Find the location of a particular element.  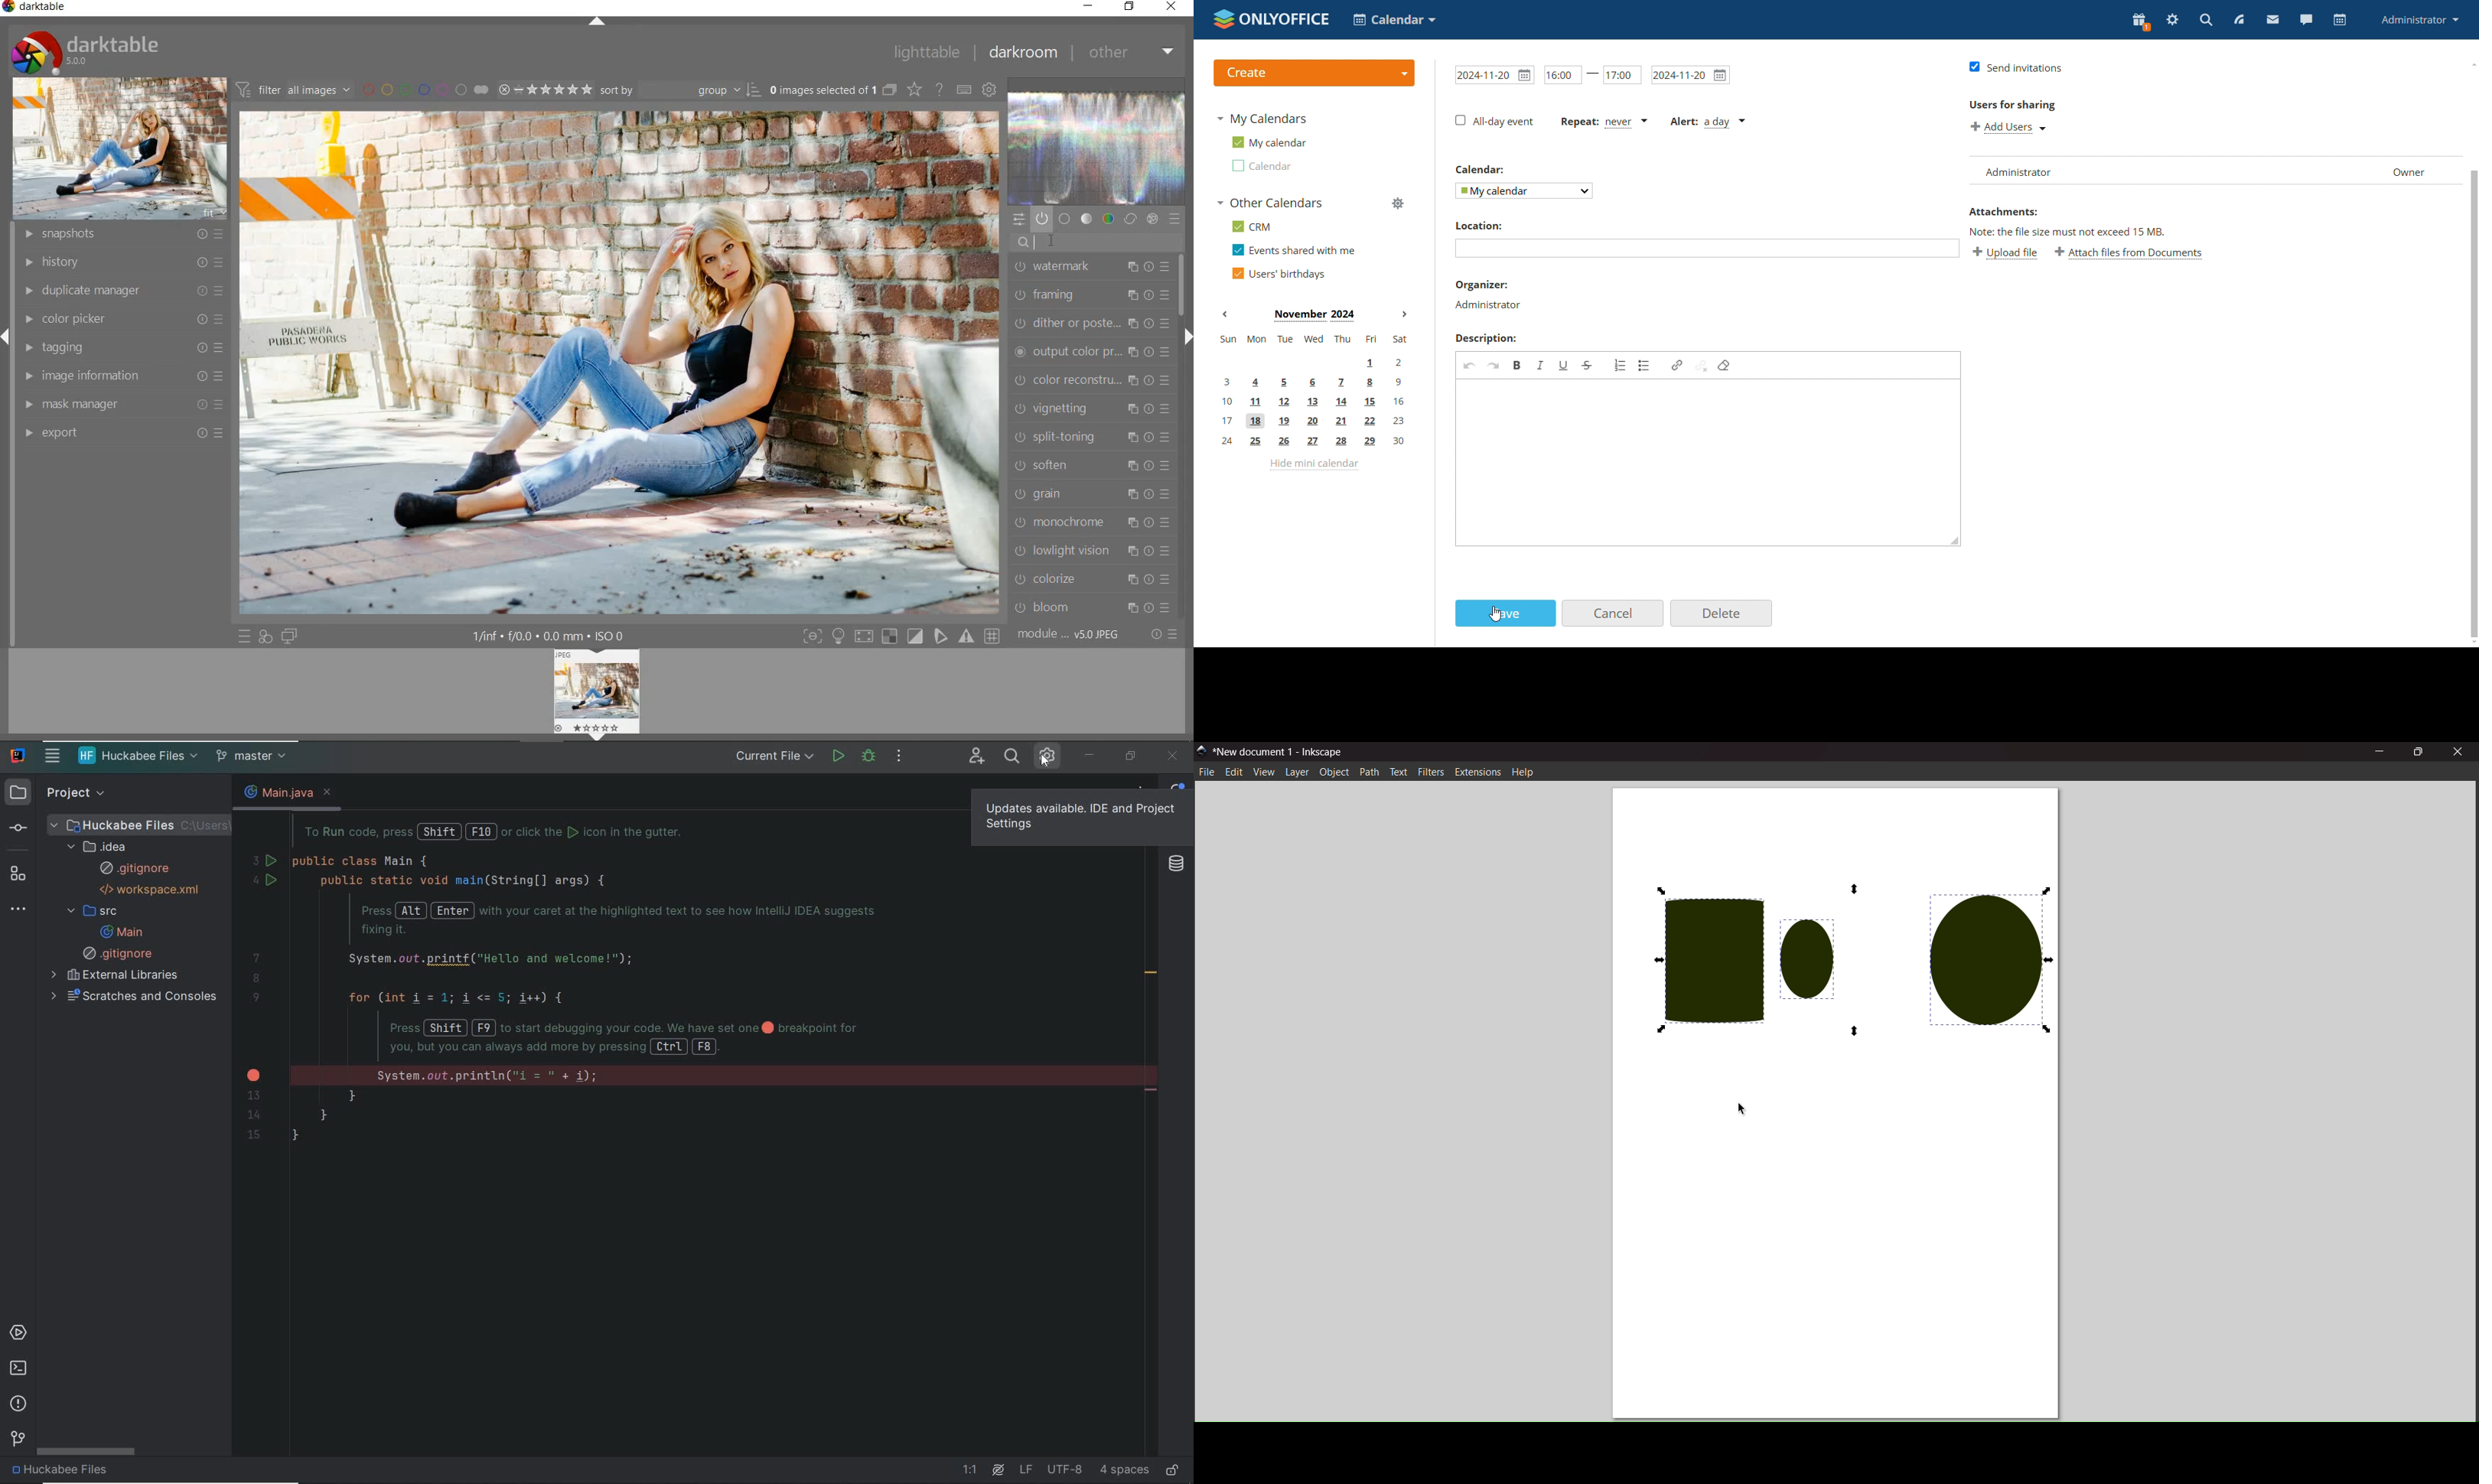

Cursor is located at coordinates (1495, 615).